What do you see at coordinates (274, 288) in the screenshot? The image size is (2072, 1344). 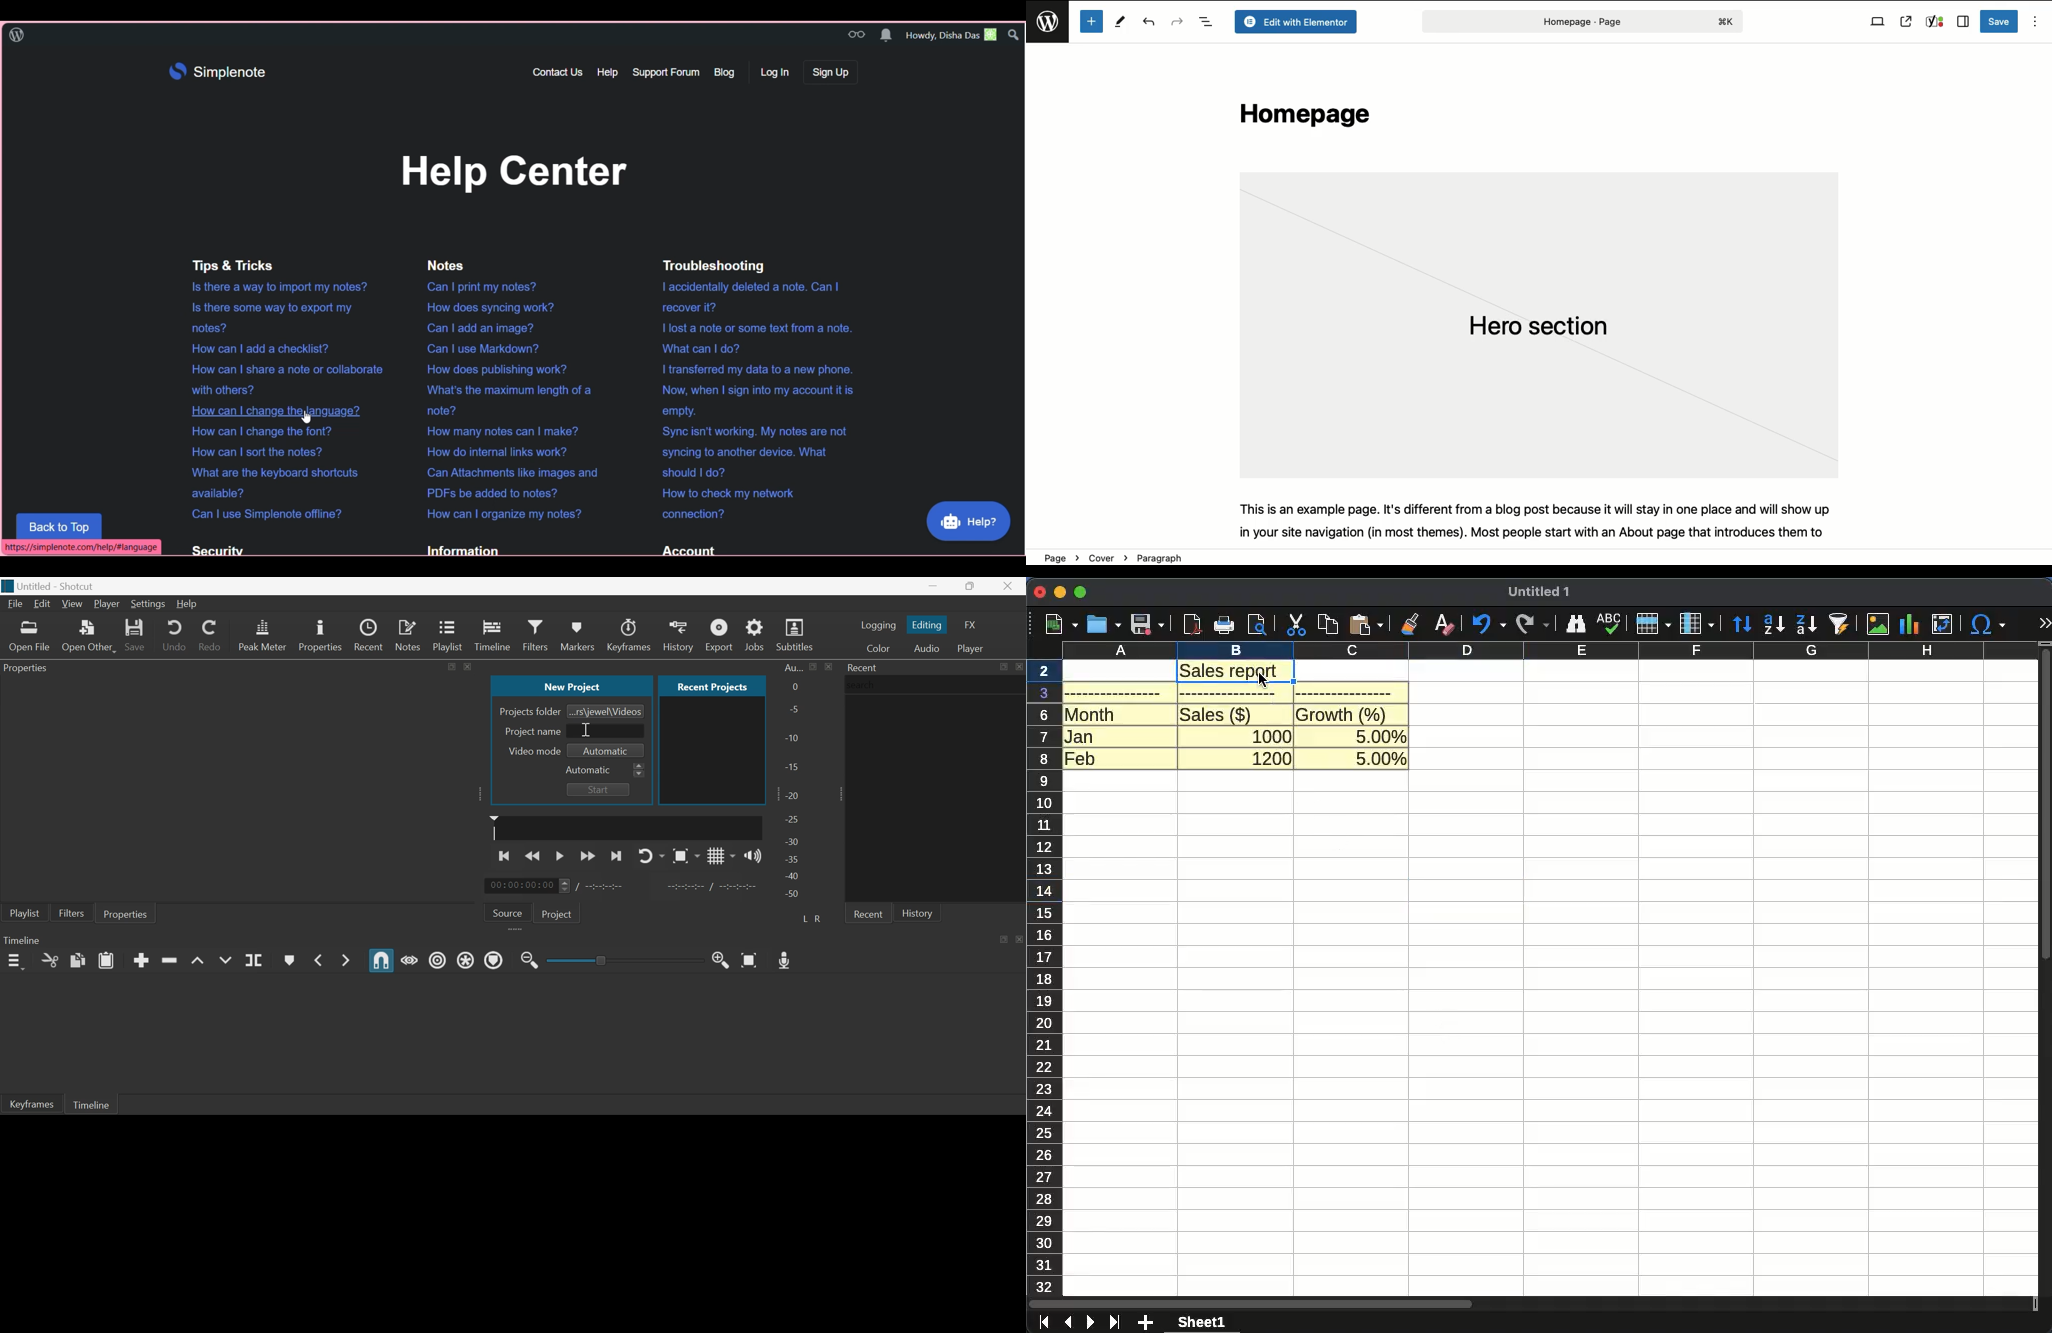 I see `Is there a way to import my notes?` at bounding box center [274, 288].